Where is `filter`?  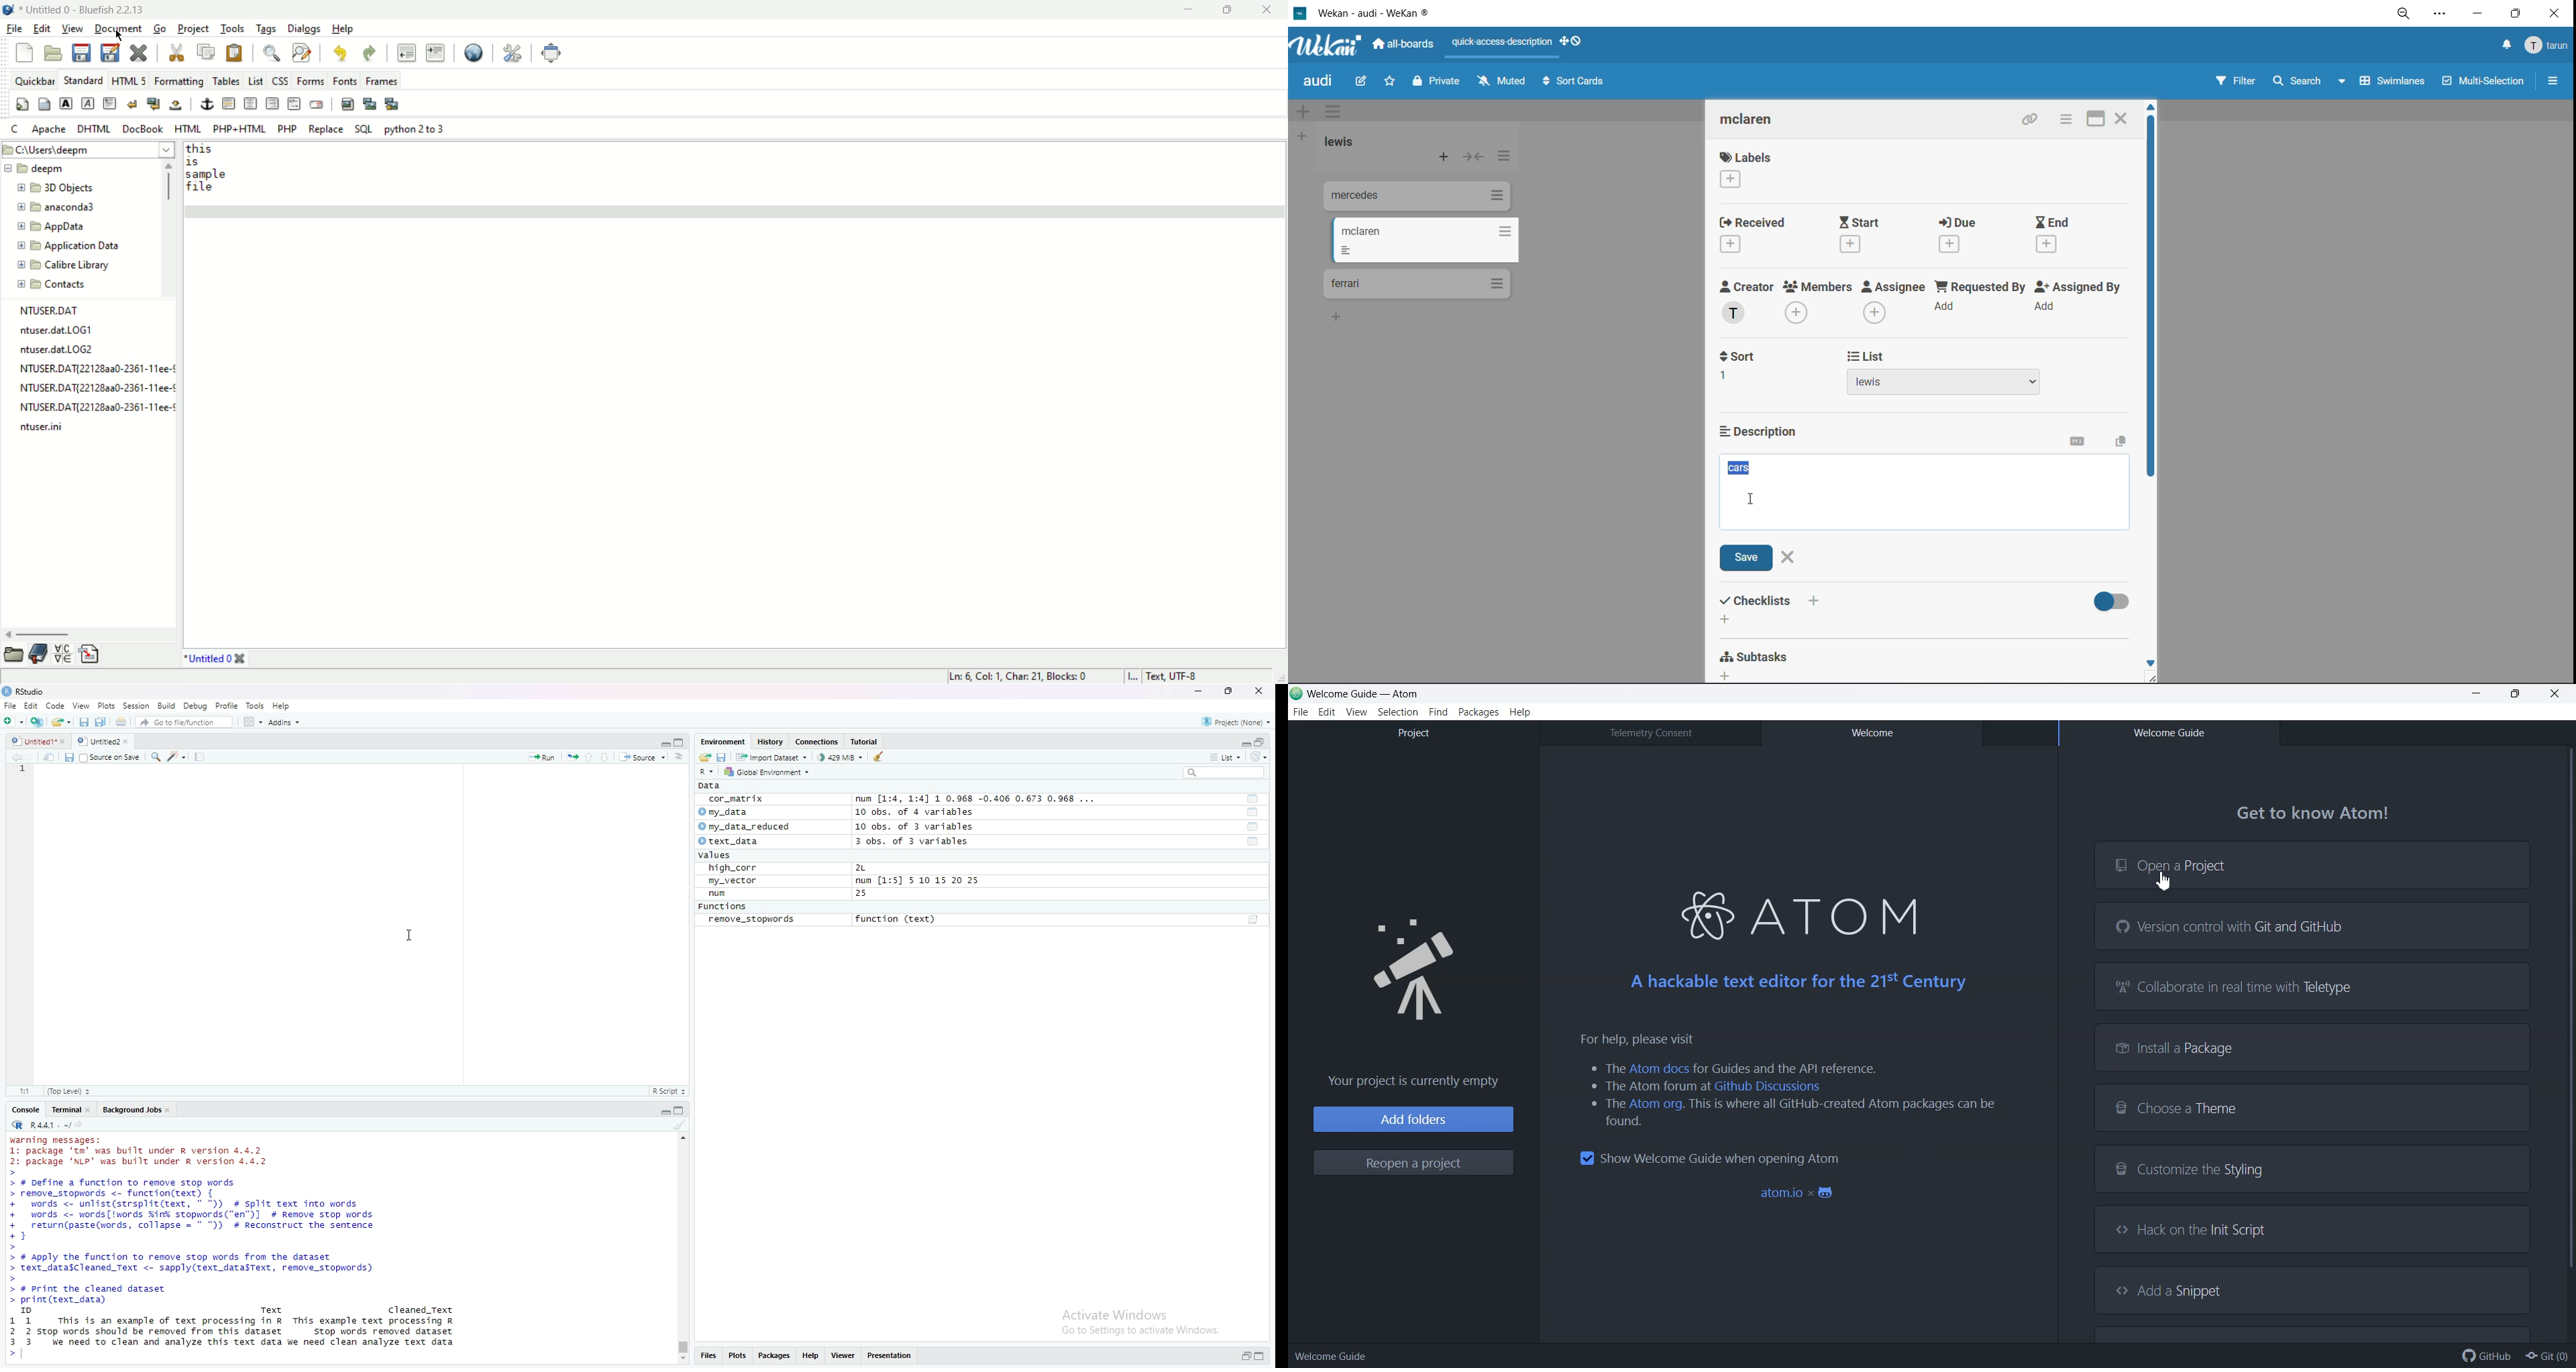 filter is located at coordinates (2235, 82).